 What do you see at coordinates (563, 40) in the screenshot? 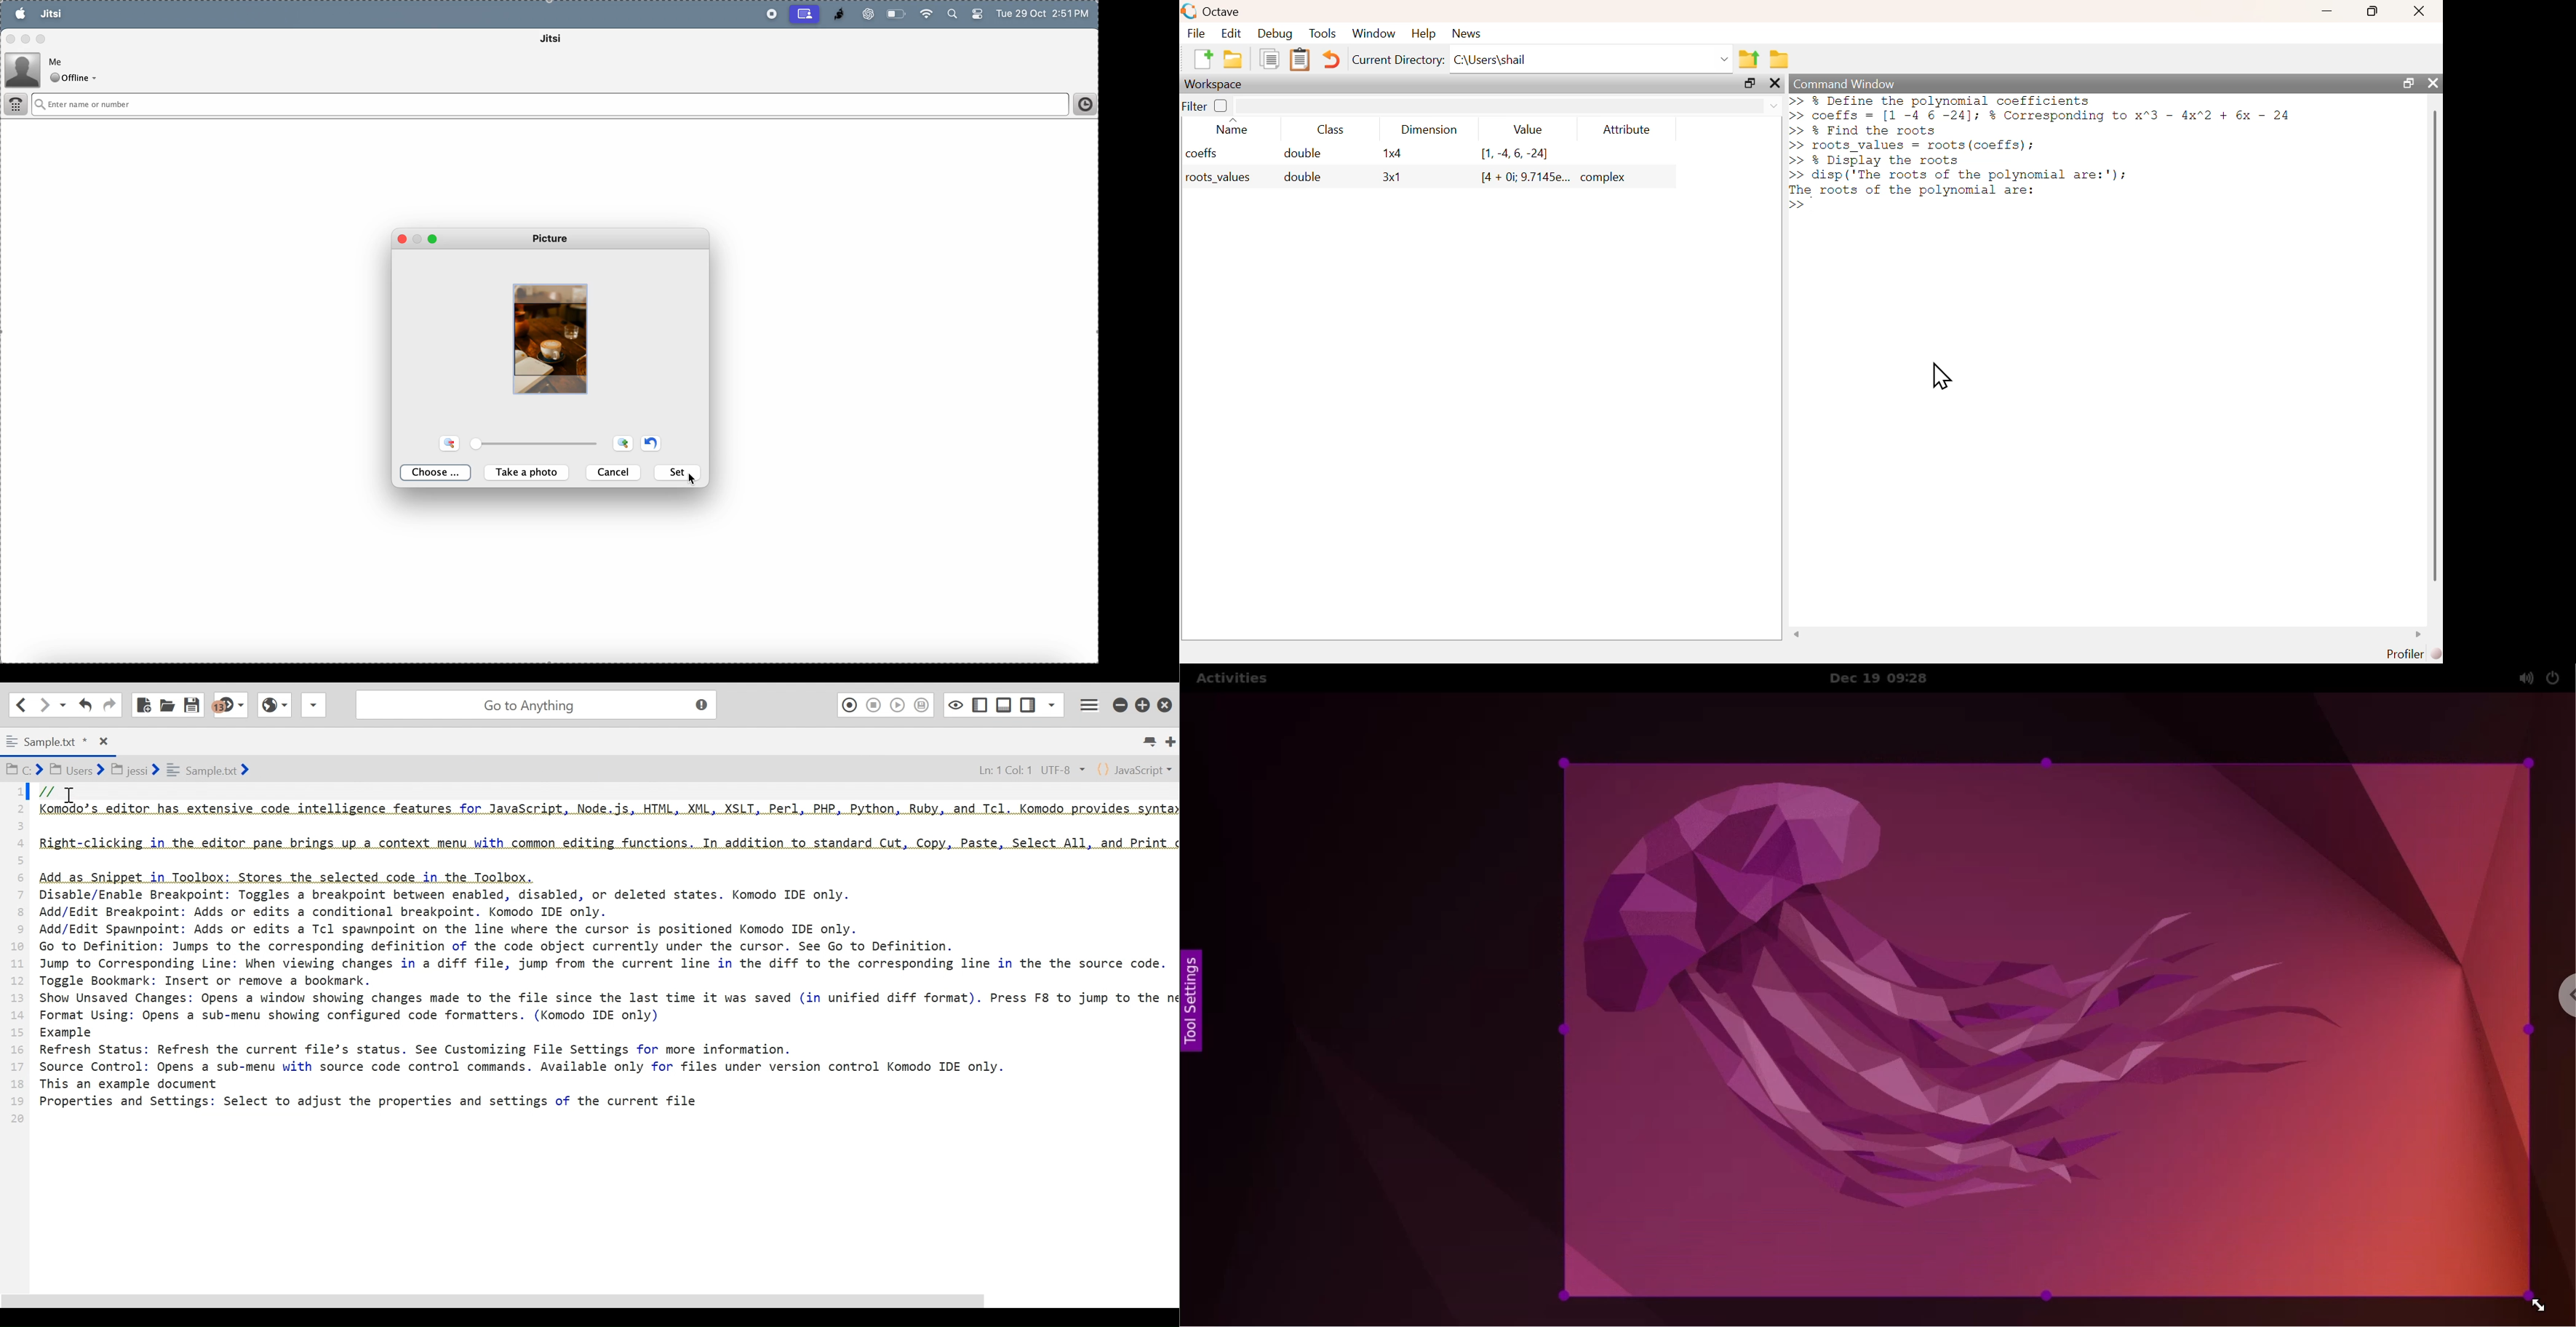
I see `jitsi ` at bounding box center [563, 40].